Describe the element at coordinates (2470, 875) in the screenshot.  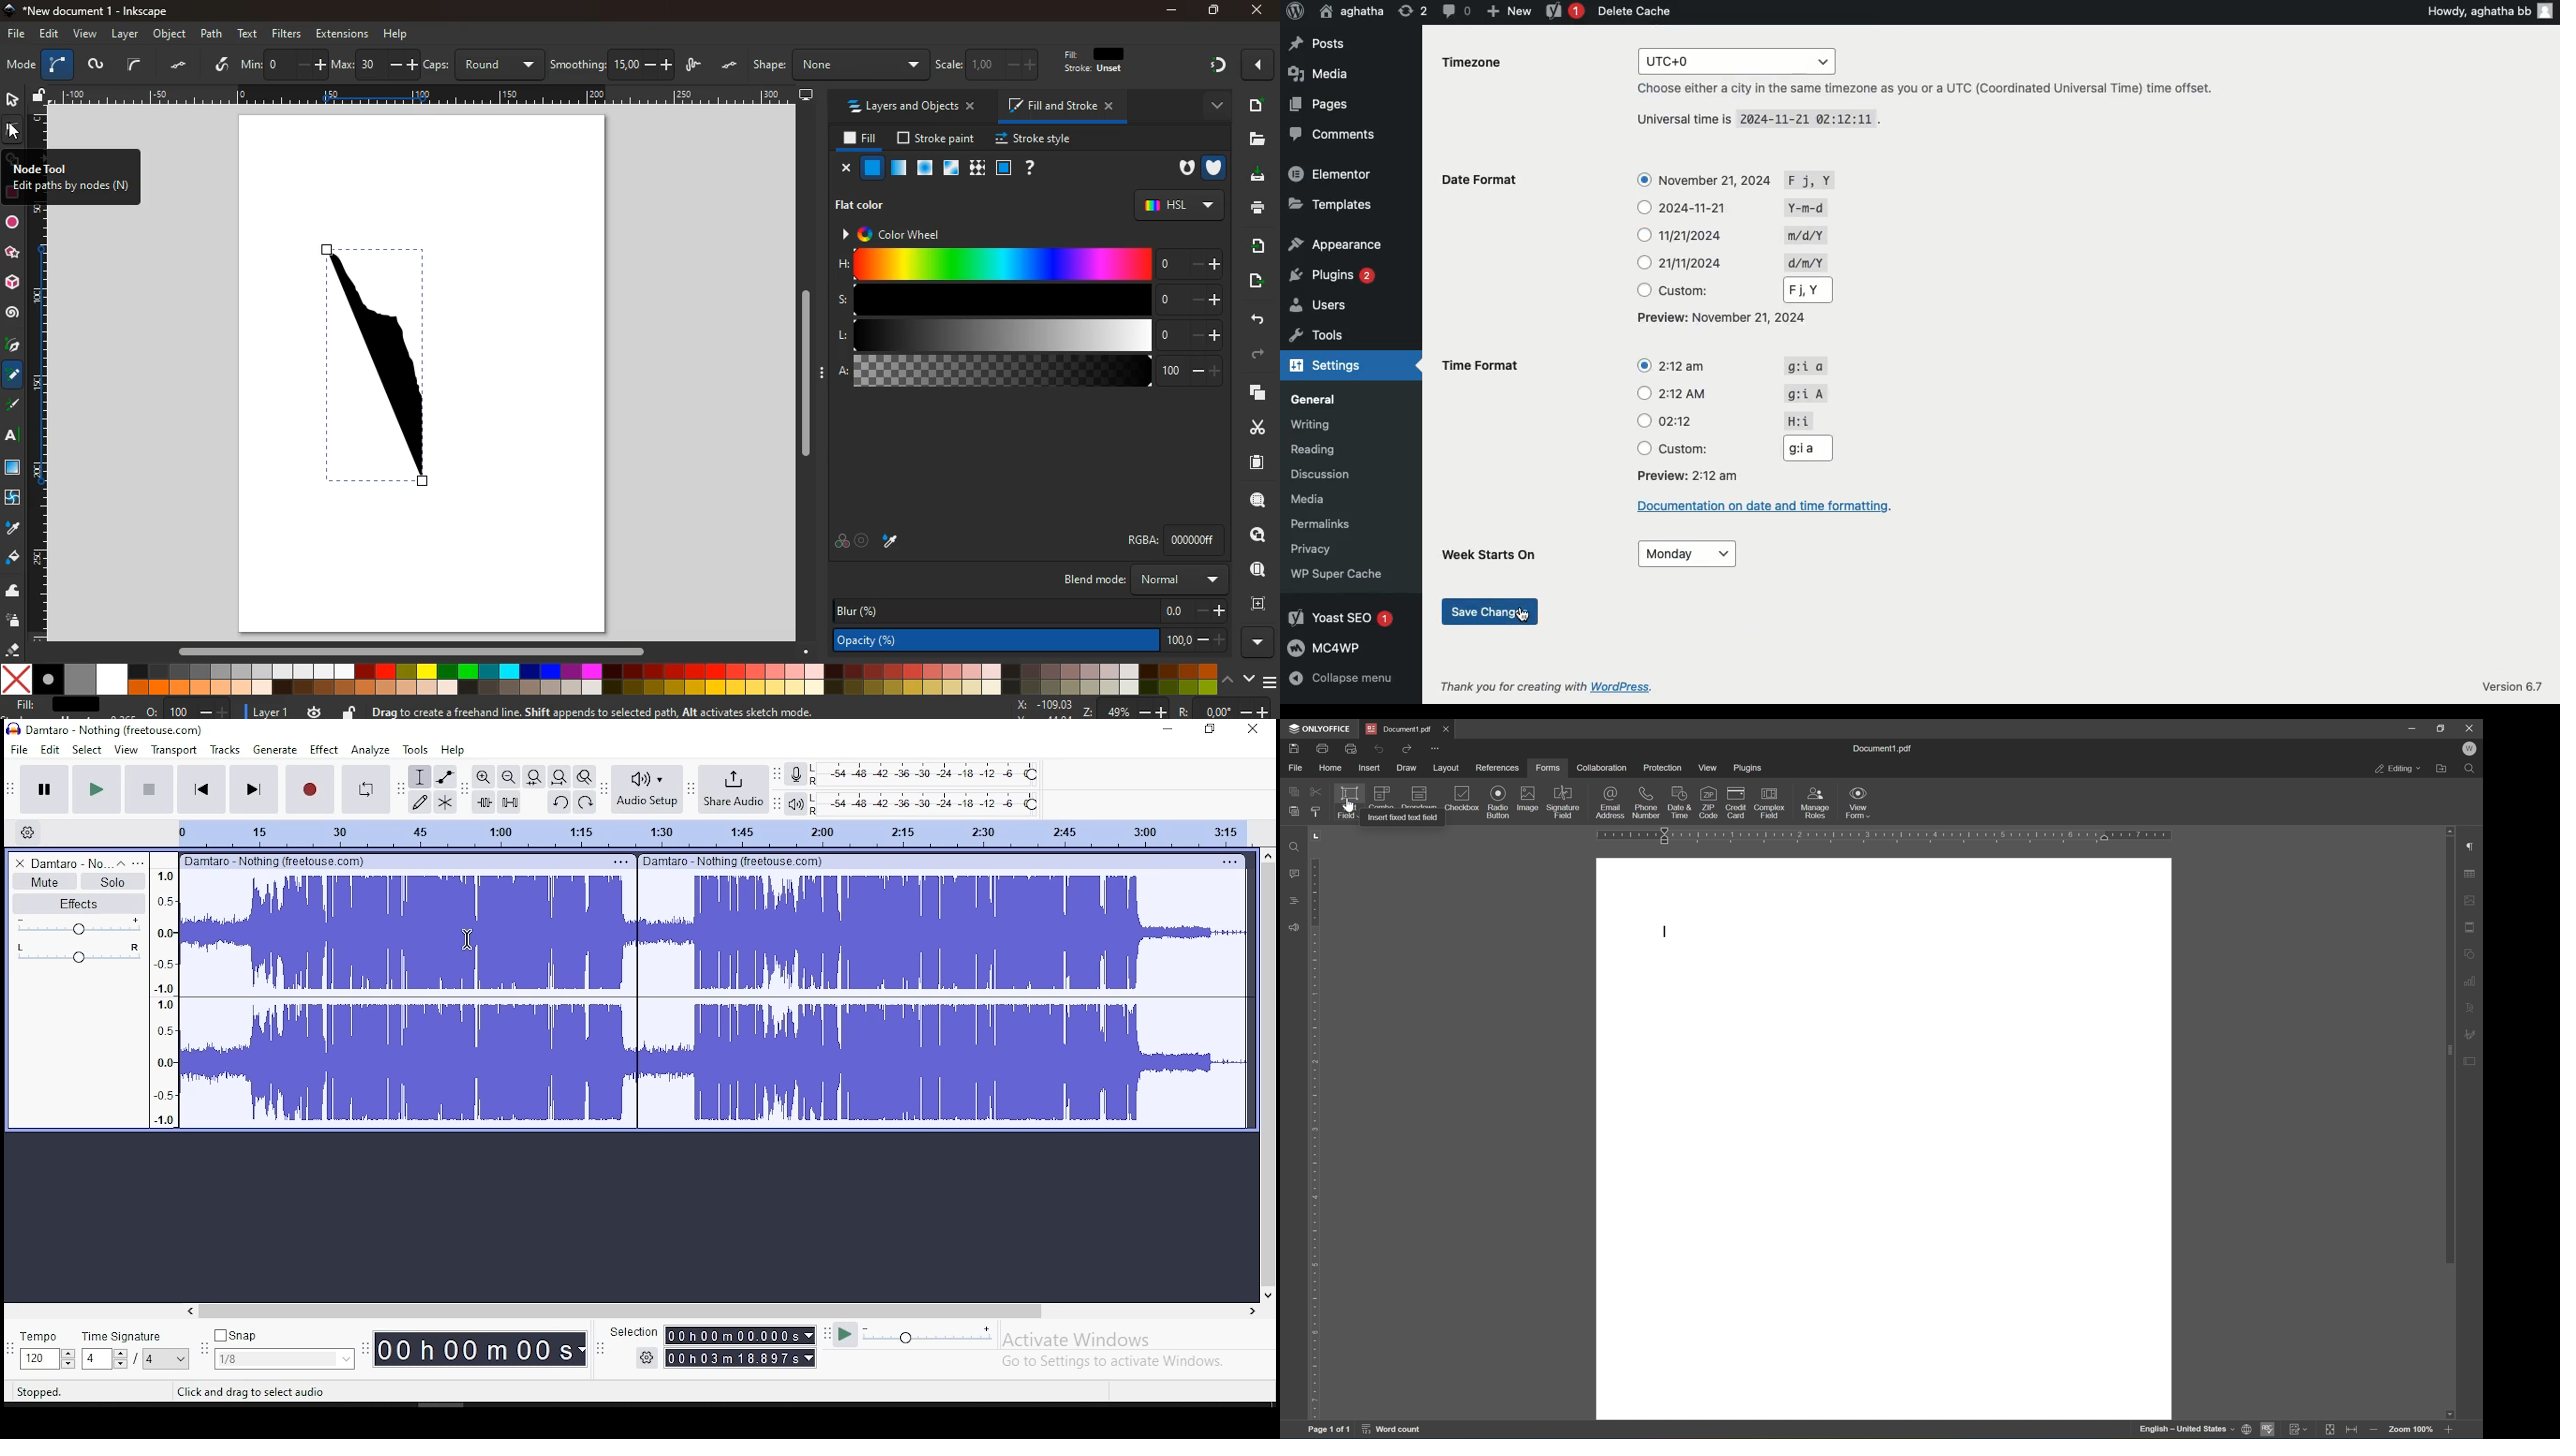
I see `table settings` at that location.